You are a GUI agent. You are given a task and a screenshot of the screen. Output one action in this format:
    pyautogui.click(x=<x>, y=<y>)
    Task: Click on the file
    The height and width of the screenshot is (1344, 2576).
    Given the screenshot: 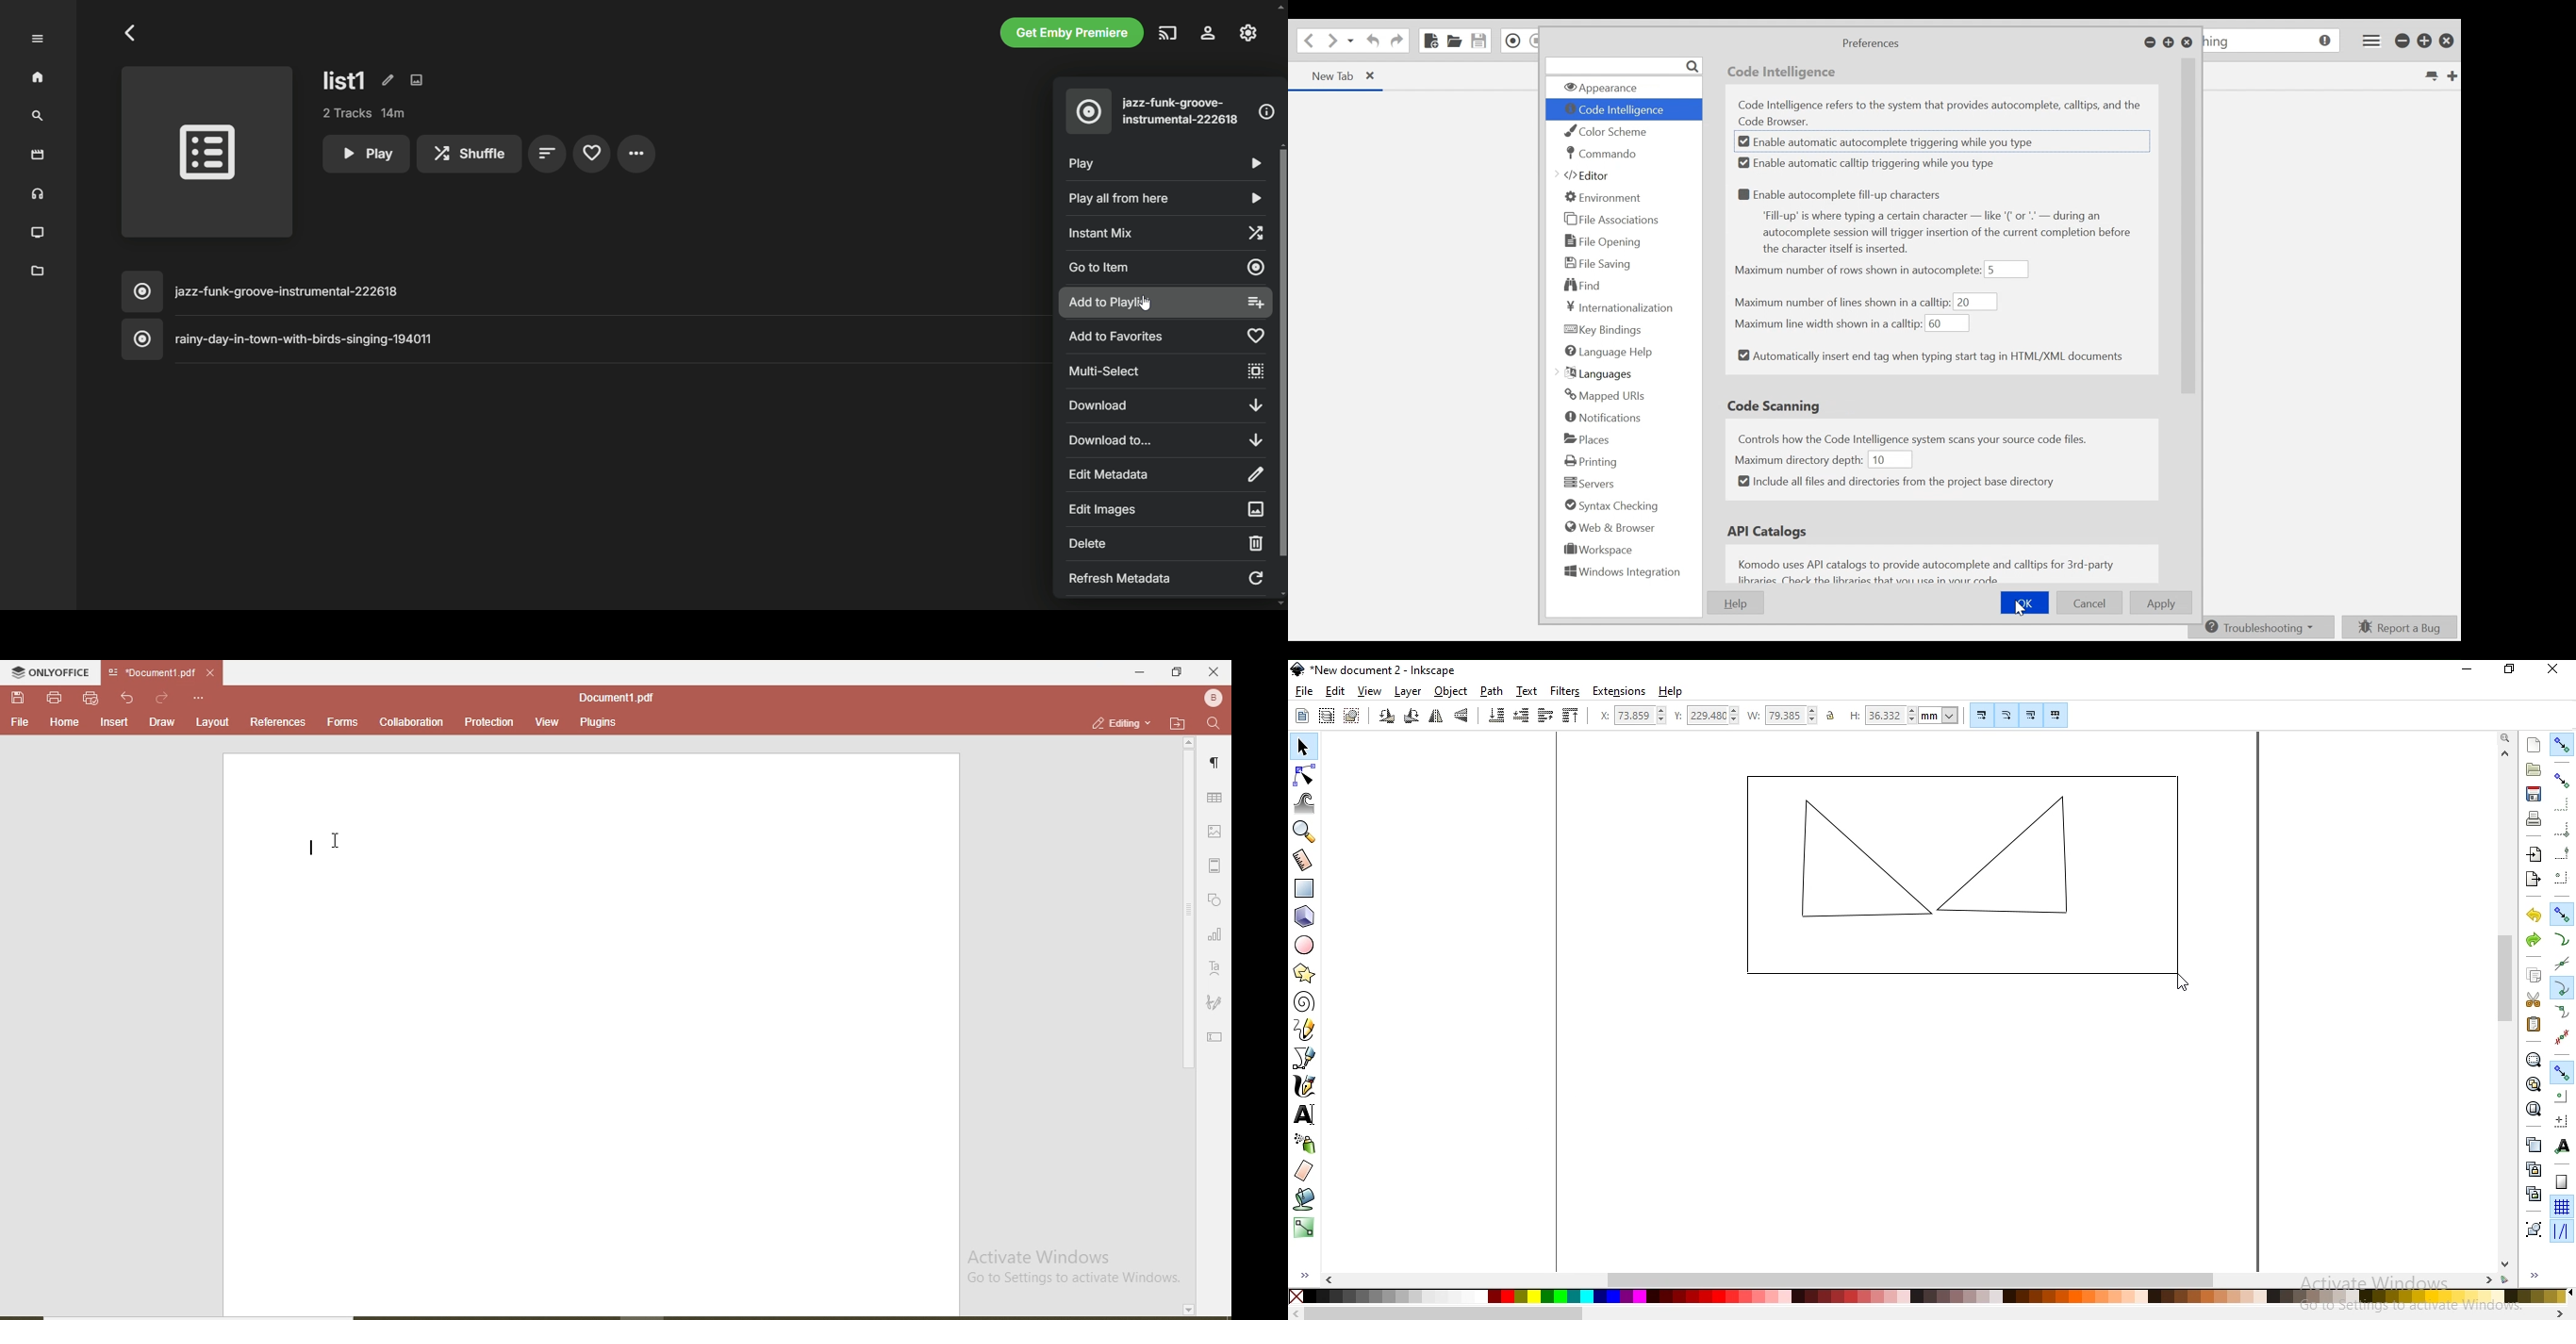 What is the action you would take?
    pyautogui.click(x=1304, y=692)
    